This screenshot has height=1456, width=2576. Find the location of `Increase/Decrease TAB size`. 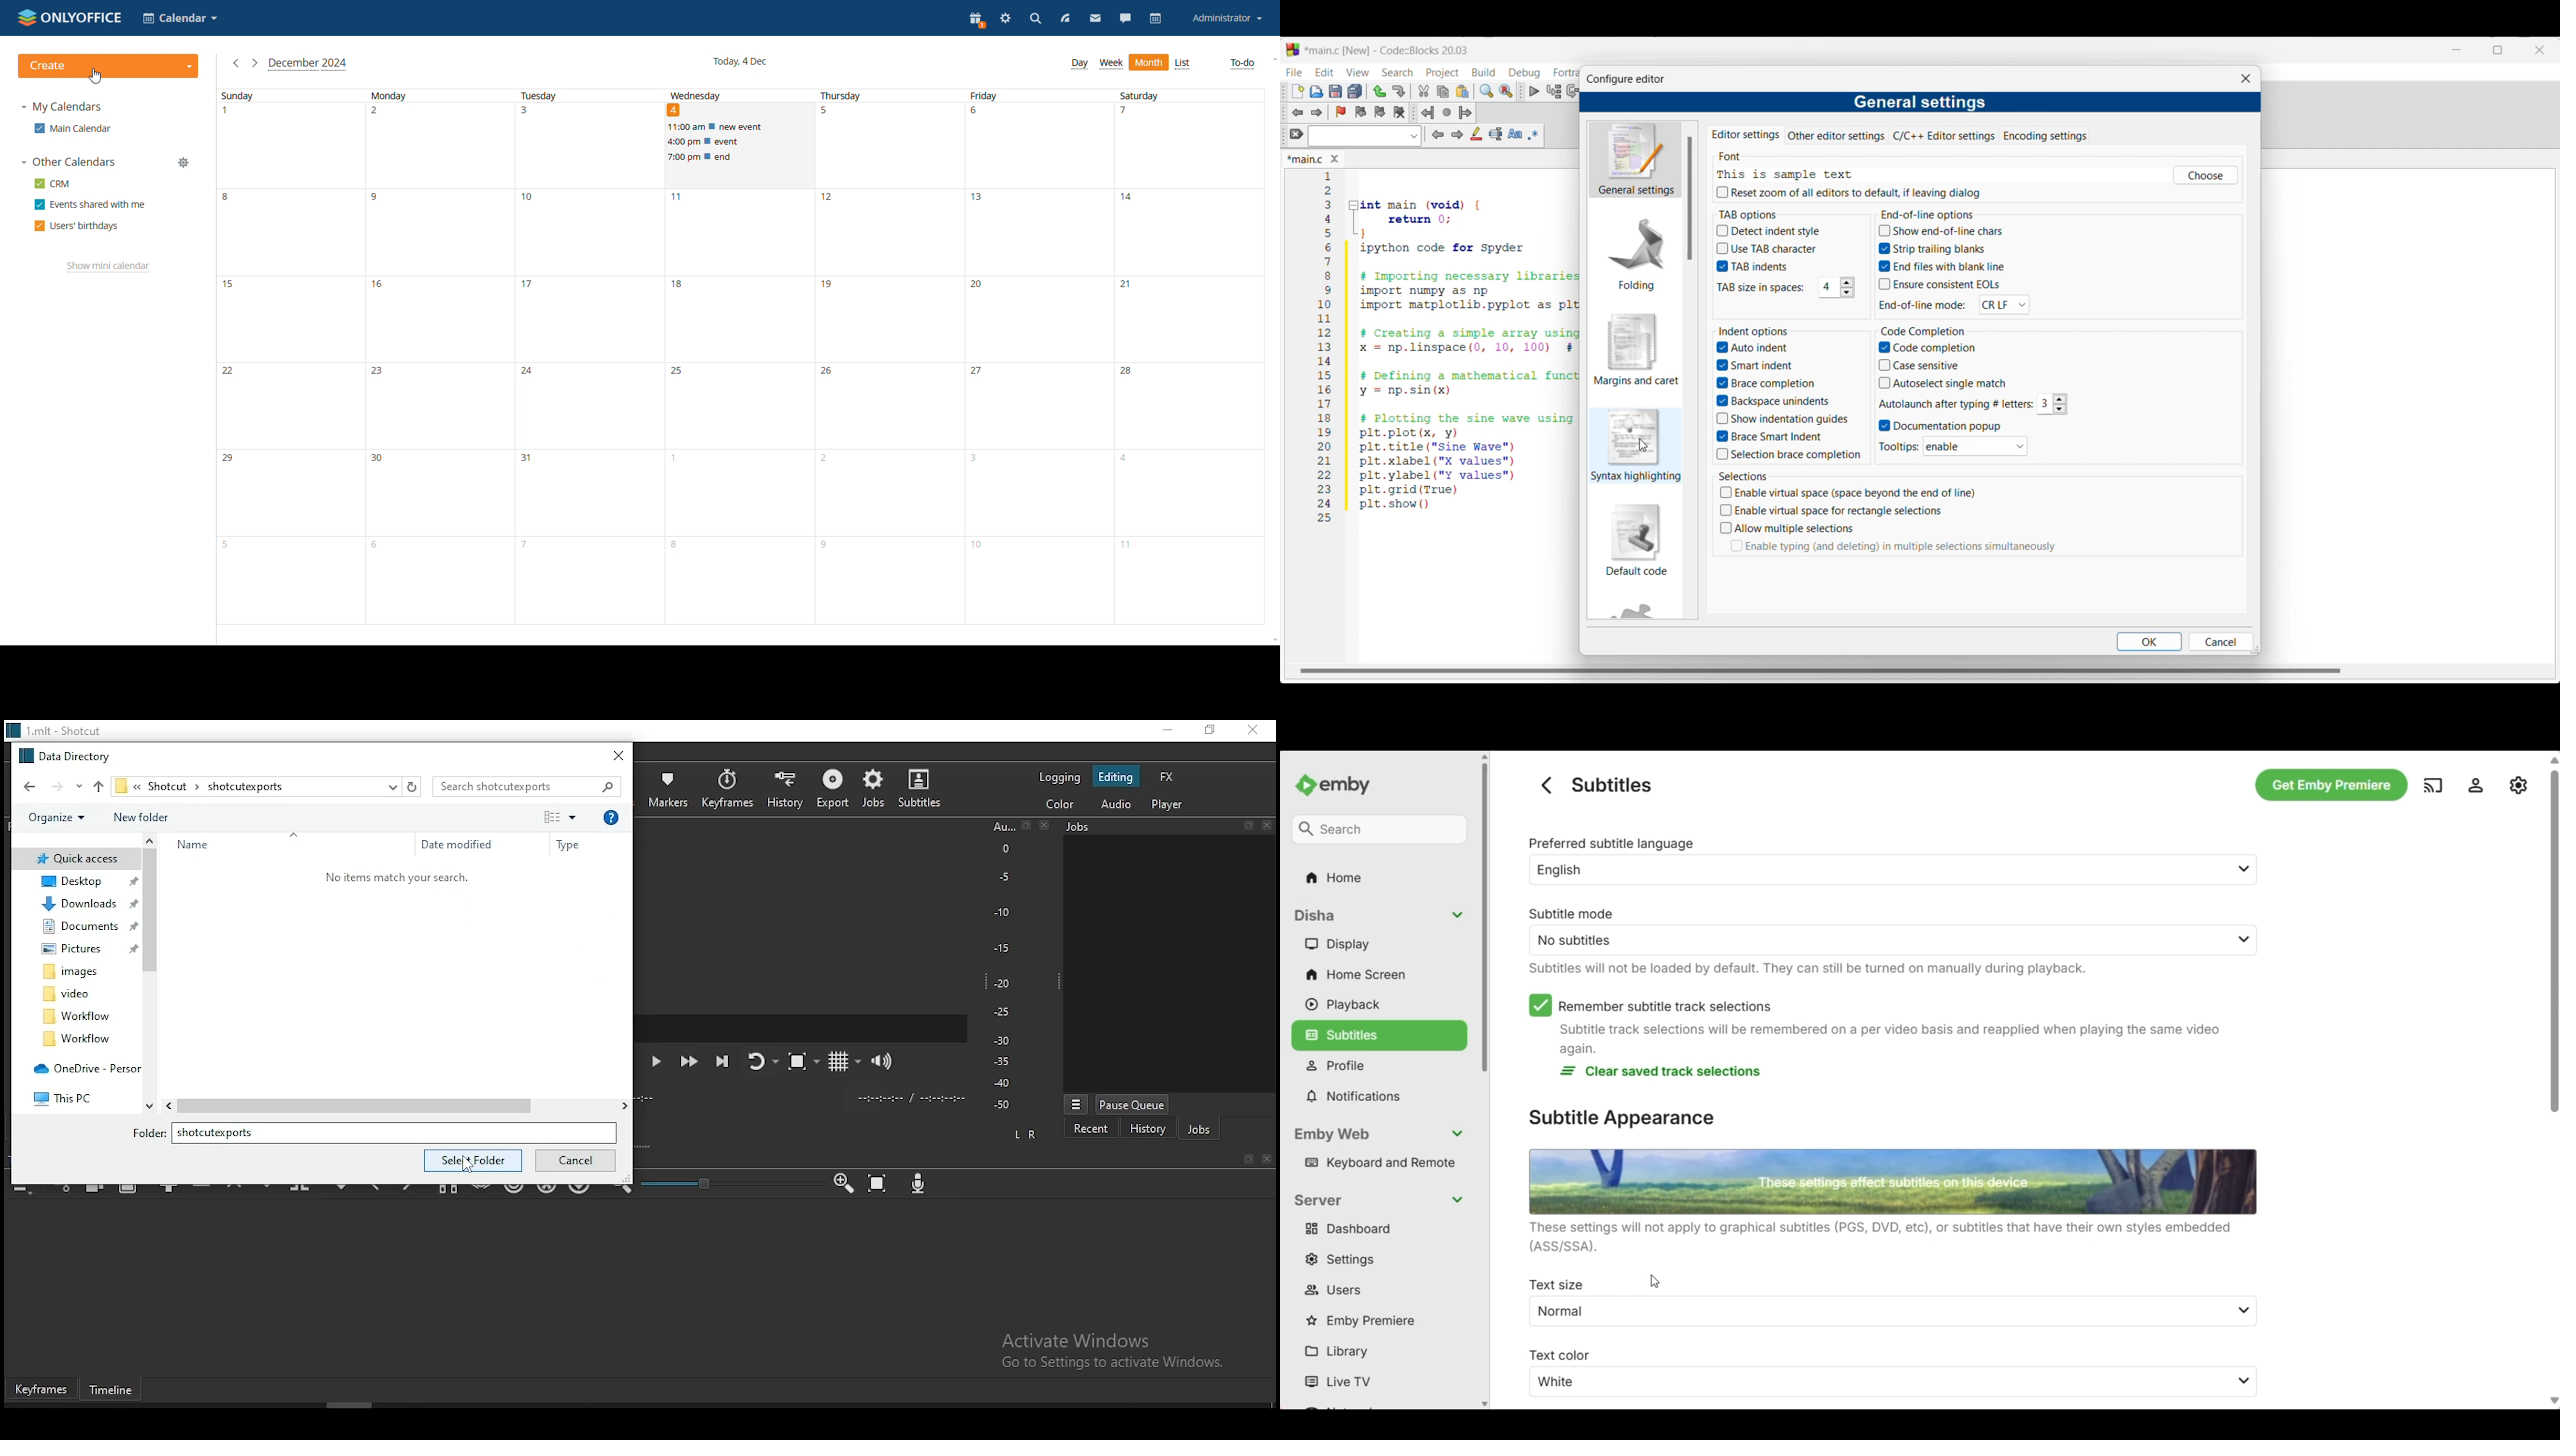

Increase/Decrease TAB size is located at coordinates (1847, 287).